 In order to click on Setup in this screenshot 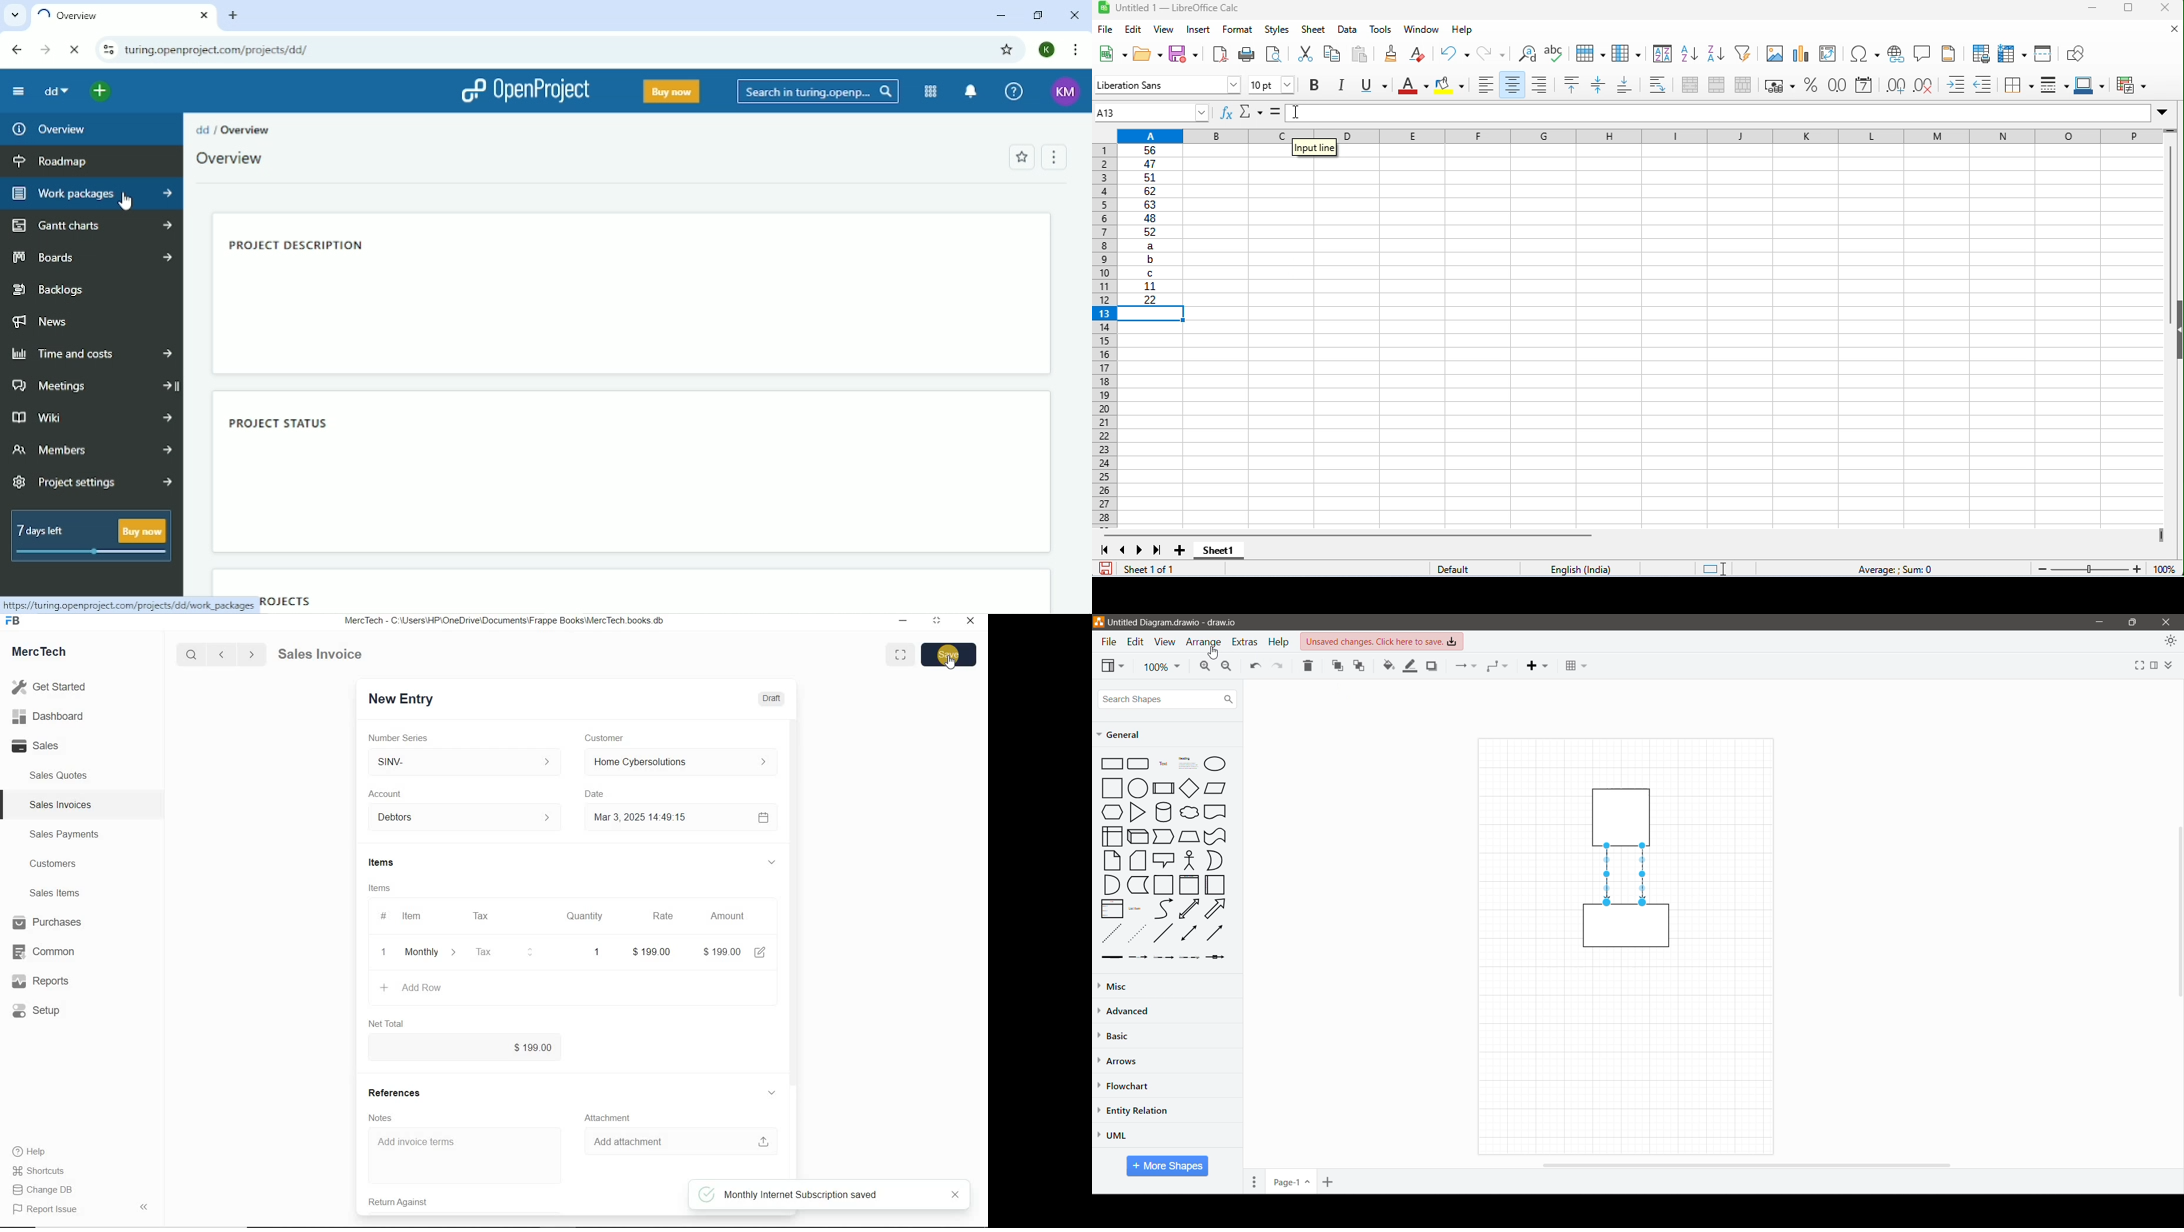, I will do `click(49, 1010)`.